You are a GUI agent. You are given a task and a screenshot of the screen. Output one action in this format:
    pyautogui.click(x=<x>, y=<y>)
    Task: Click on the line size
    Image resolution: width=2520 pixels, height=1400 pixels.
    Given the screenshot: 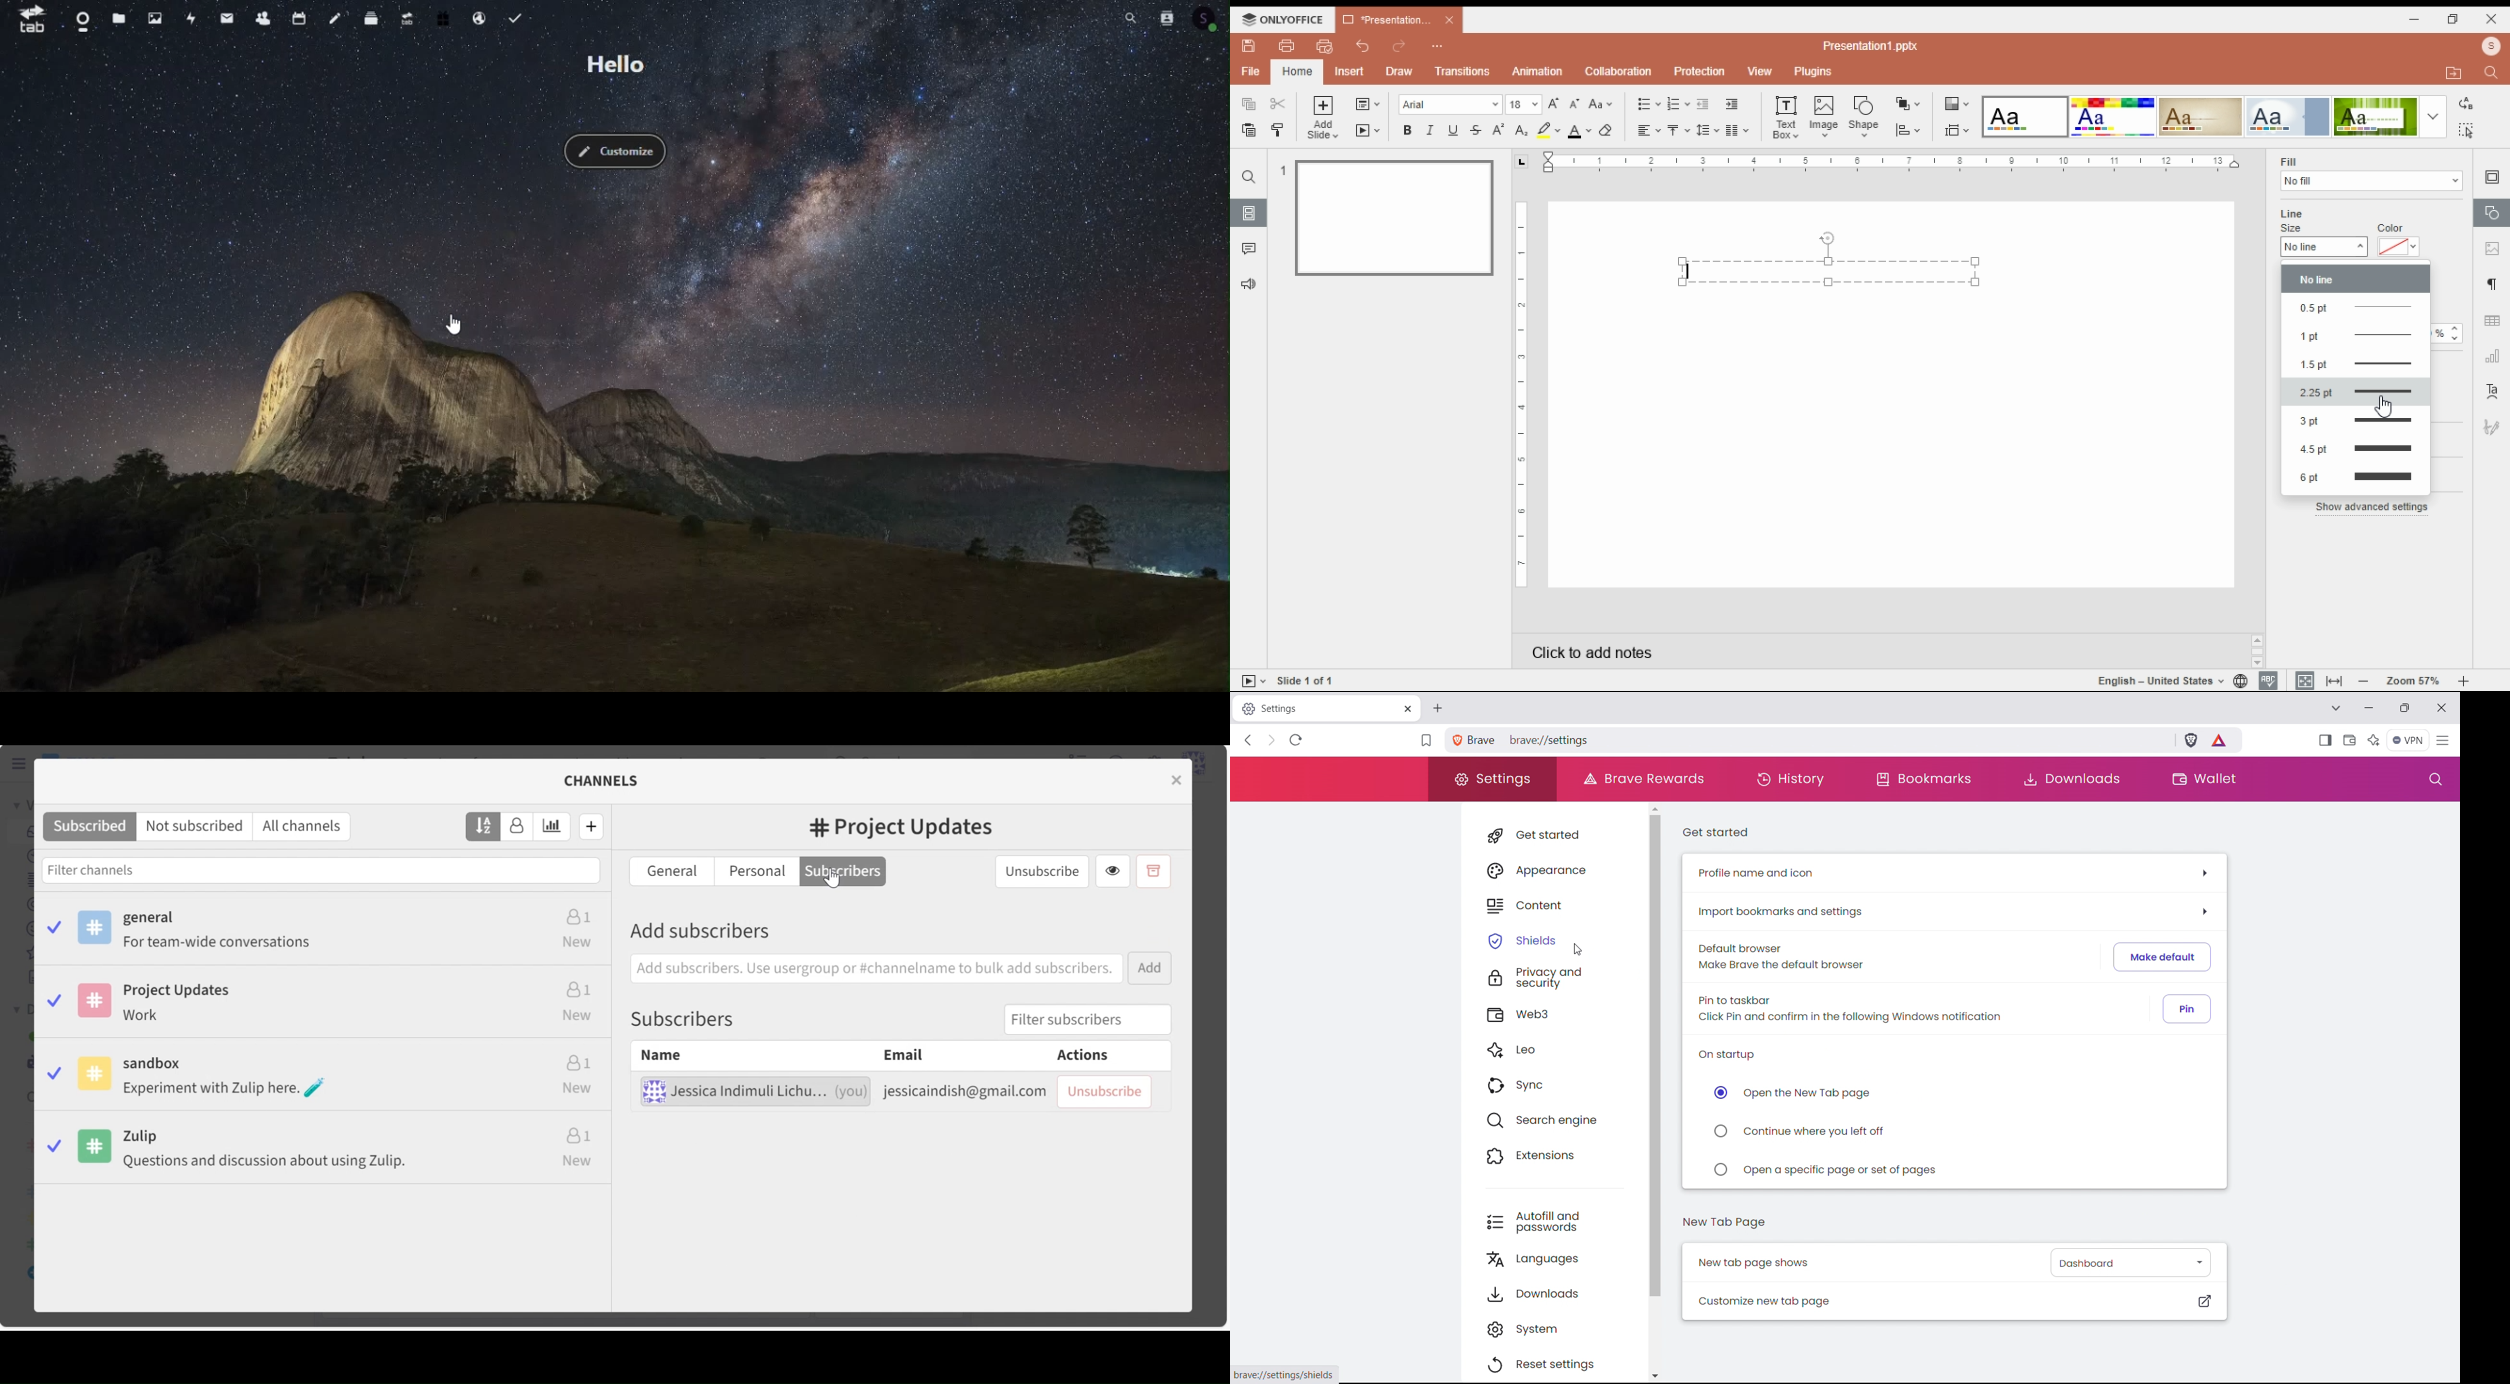 What is the action you would take?
    pyautogui.click(x=2324, y=247)
    